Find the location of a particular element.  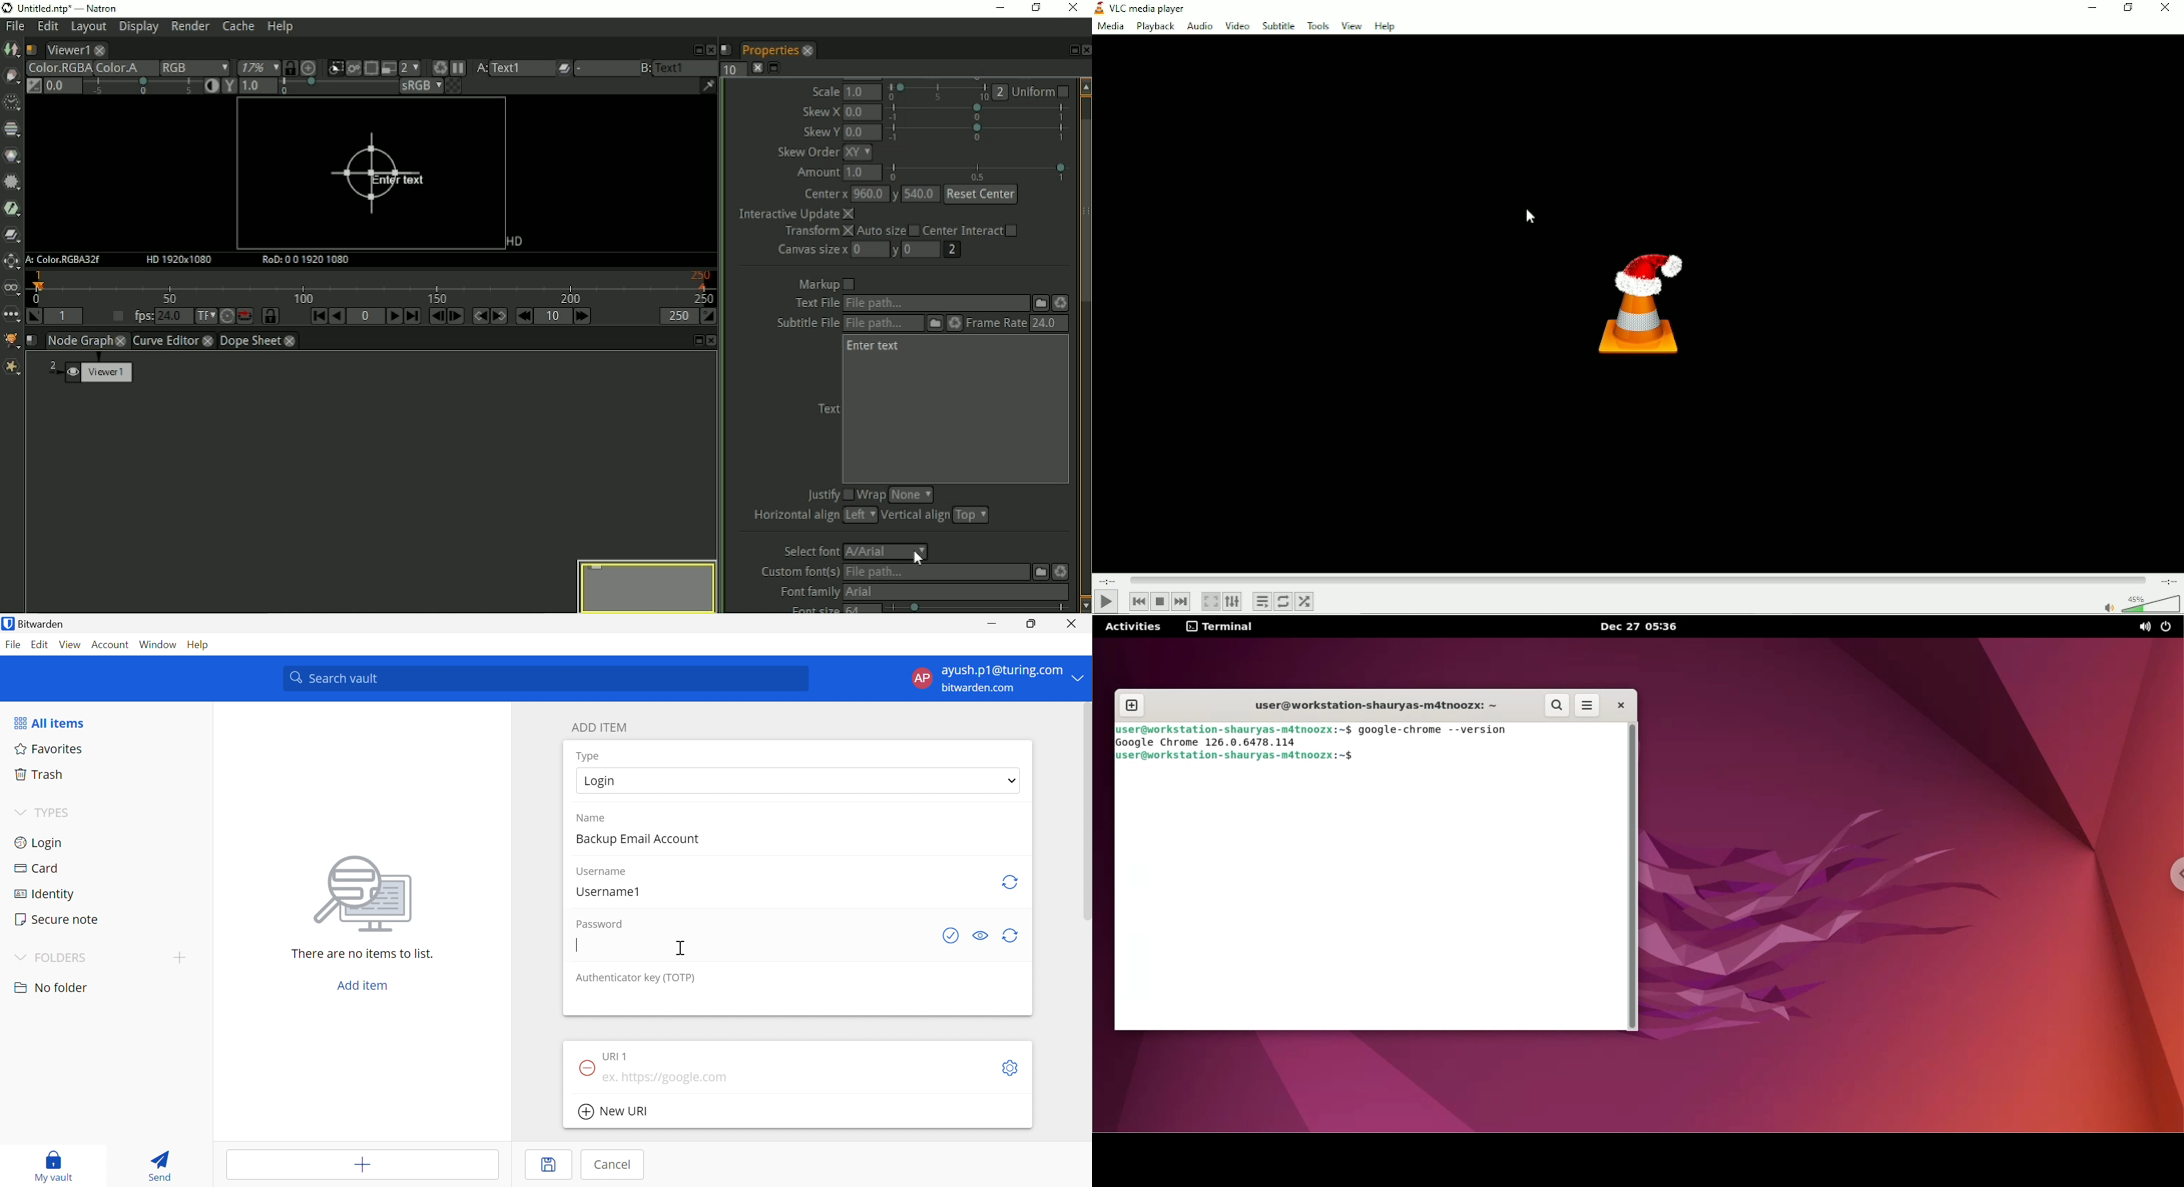

bitwarden.com is located at coordinates (981, 689).